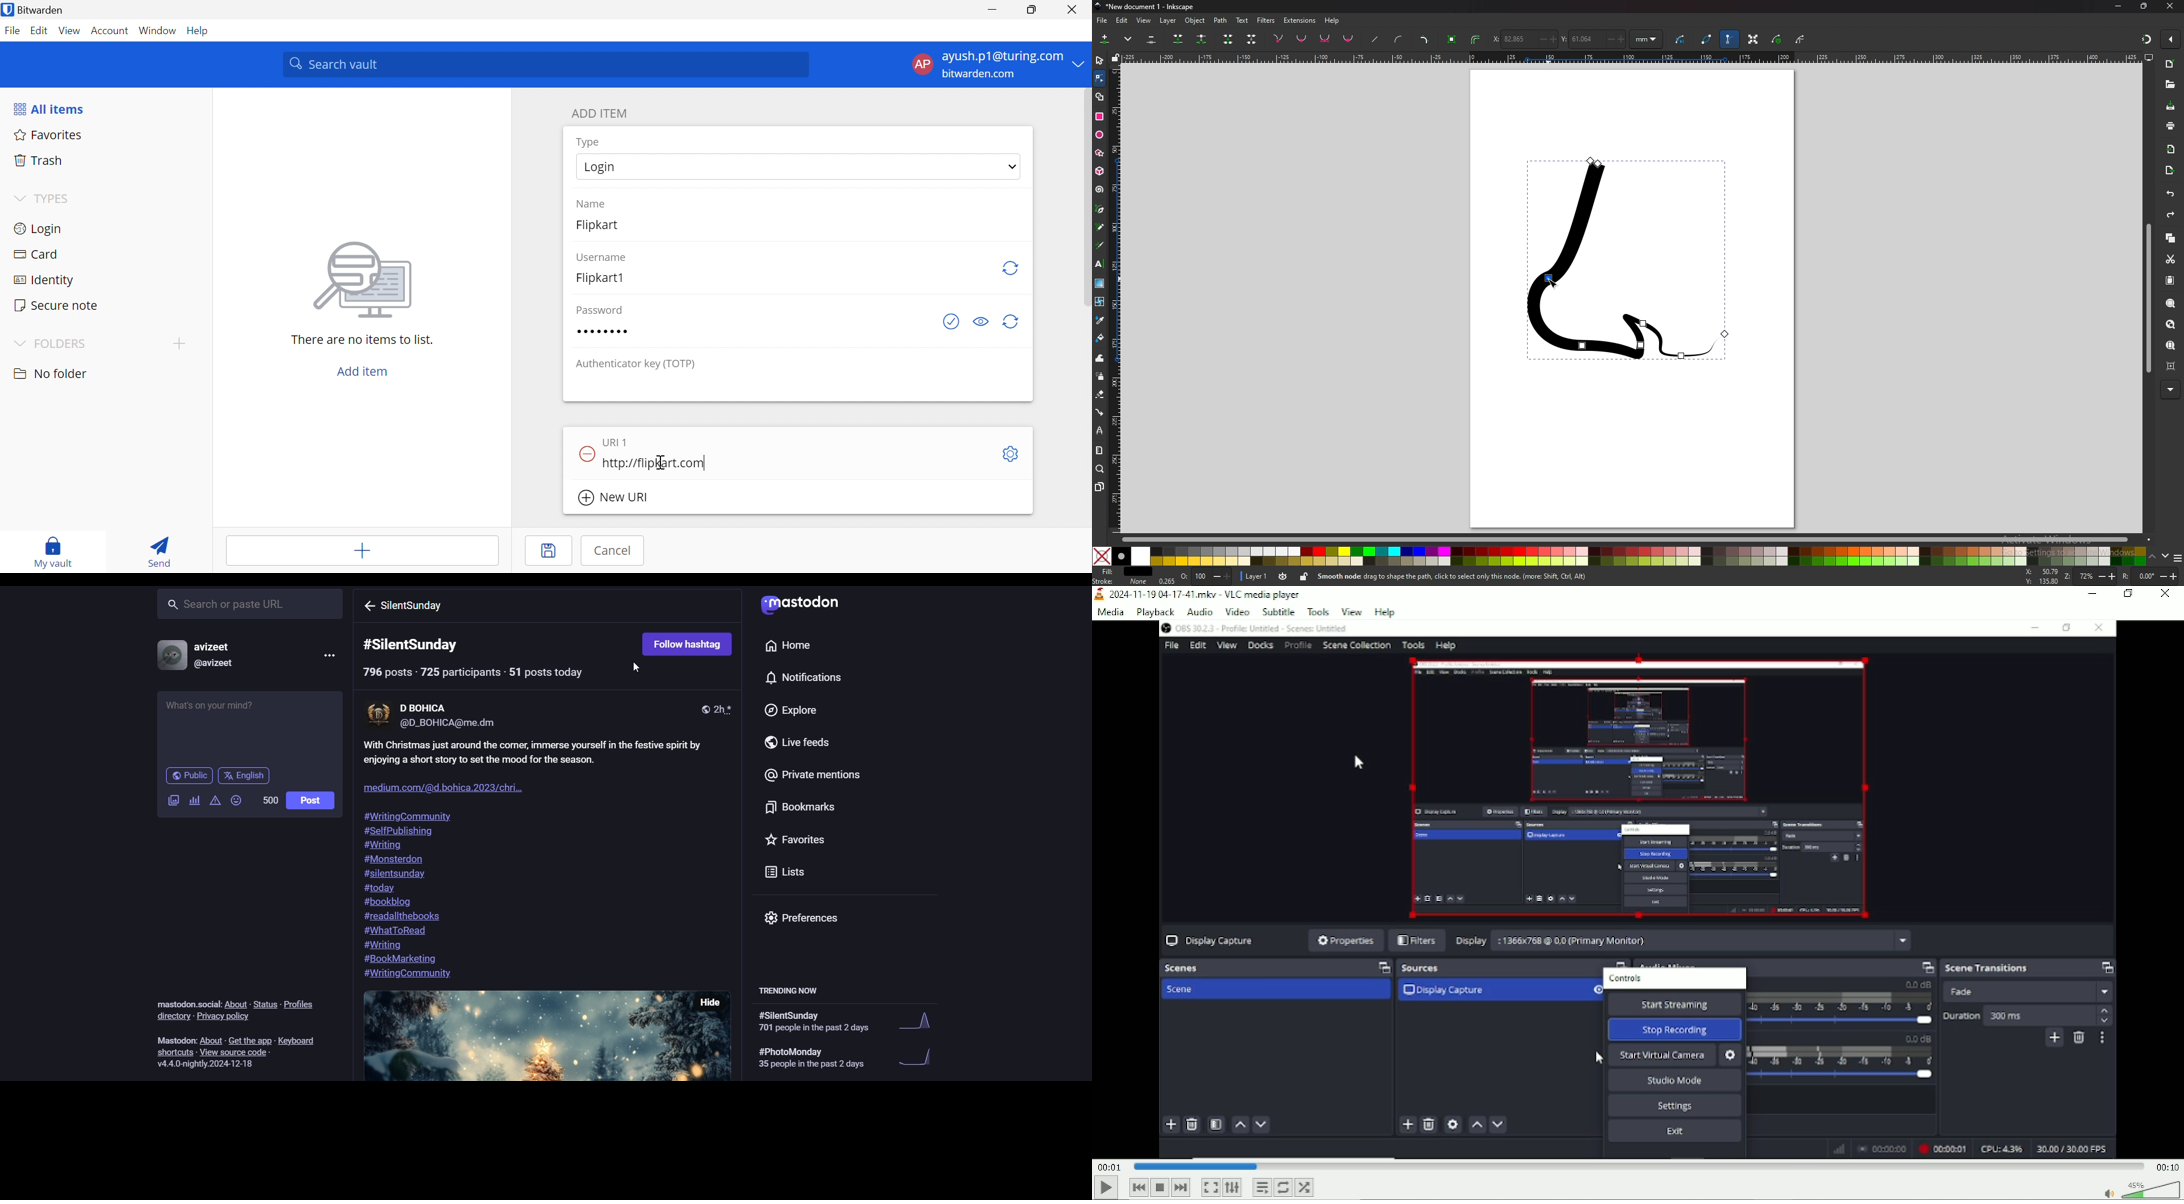  What do you see at coordinates (1102, 20) in the screenshot?
I see `file` at bounding box center [1102, 20].